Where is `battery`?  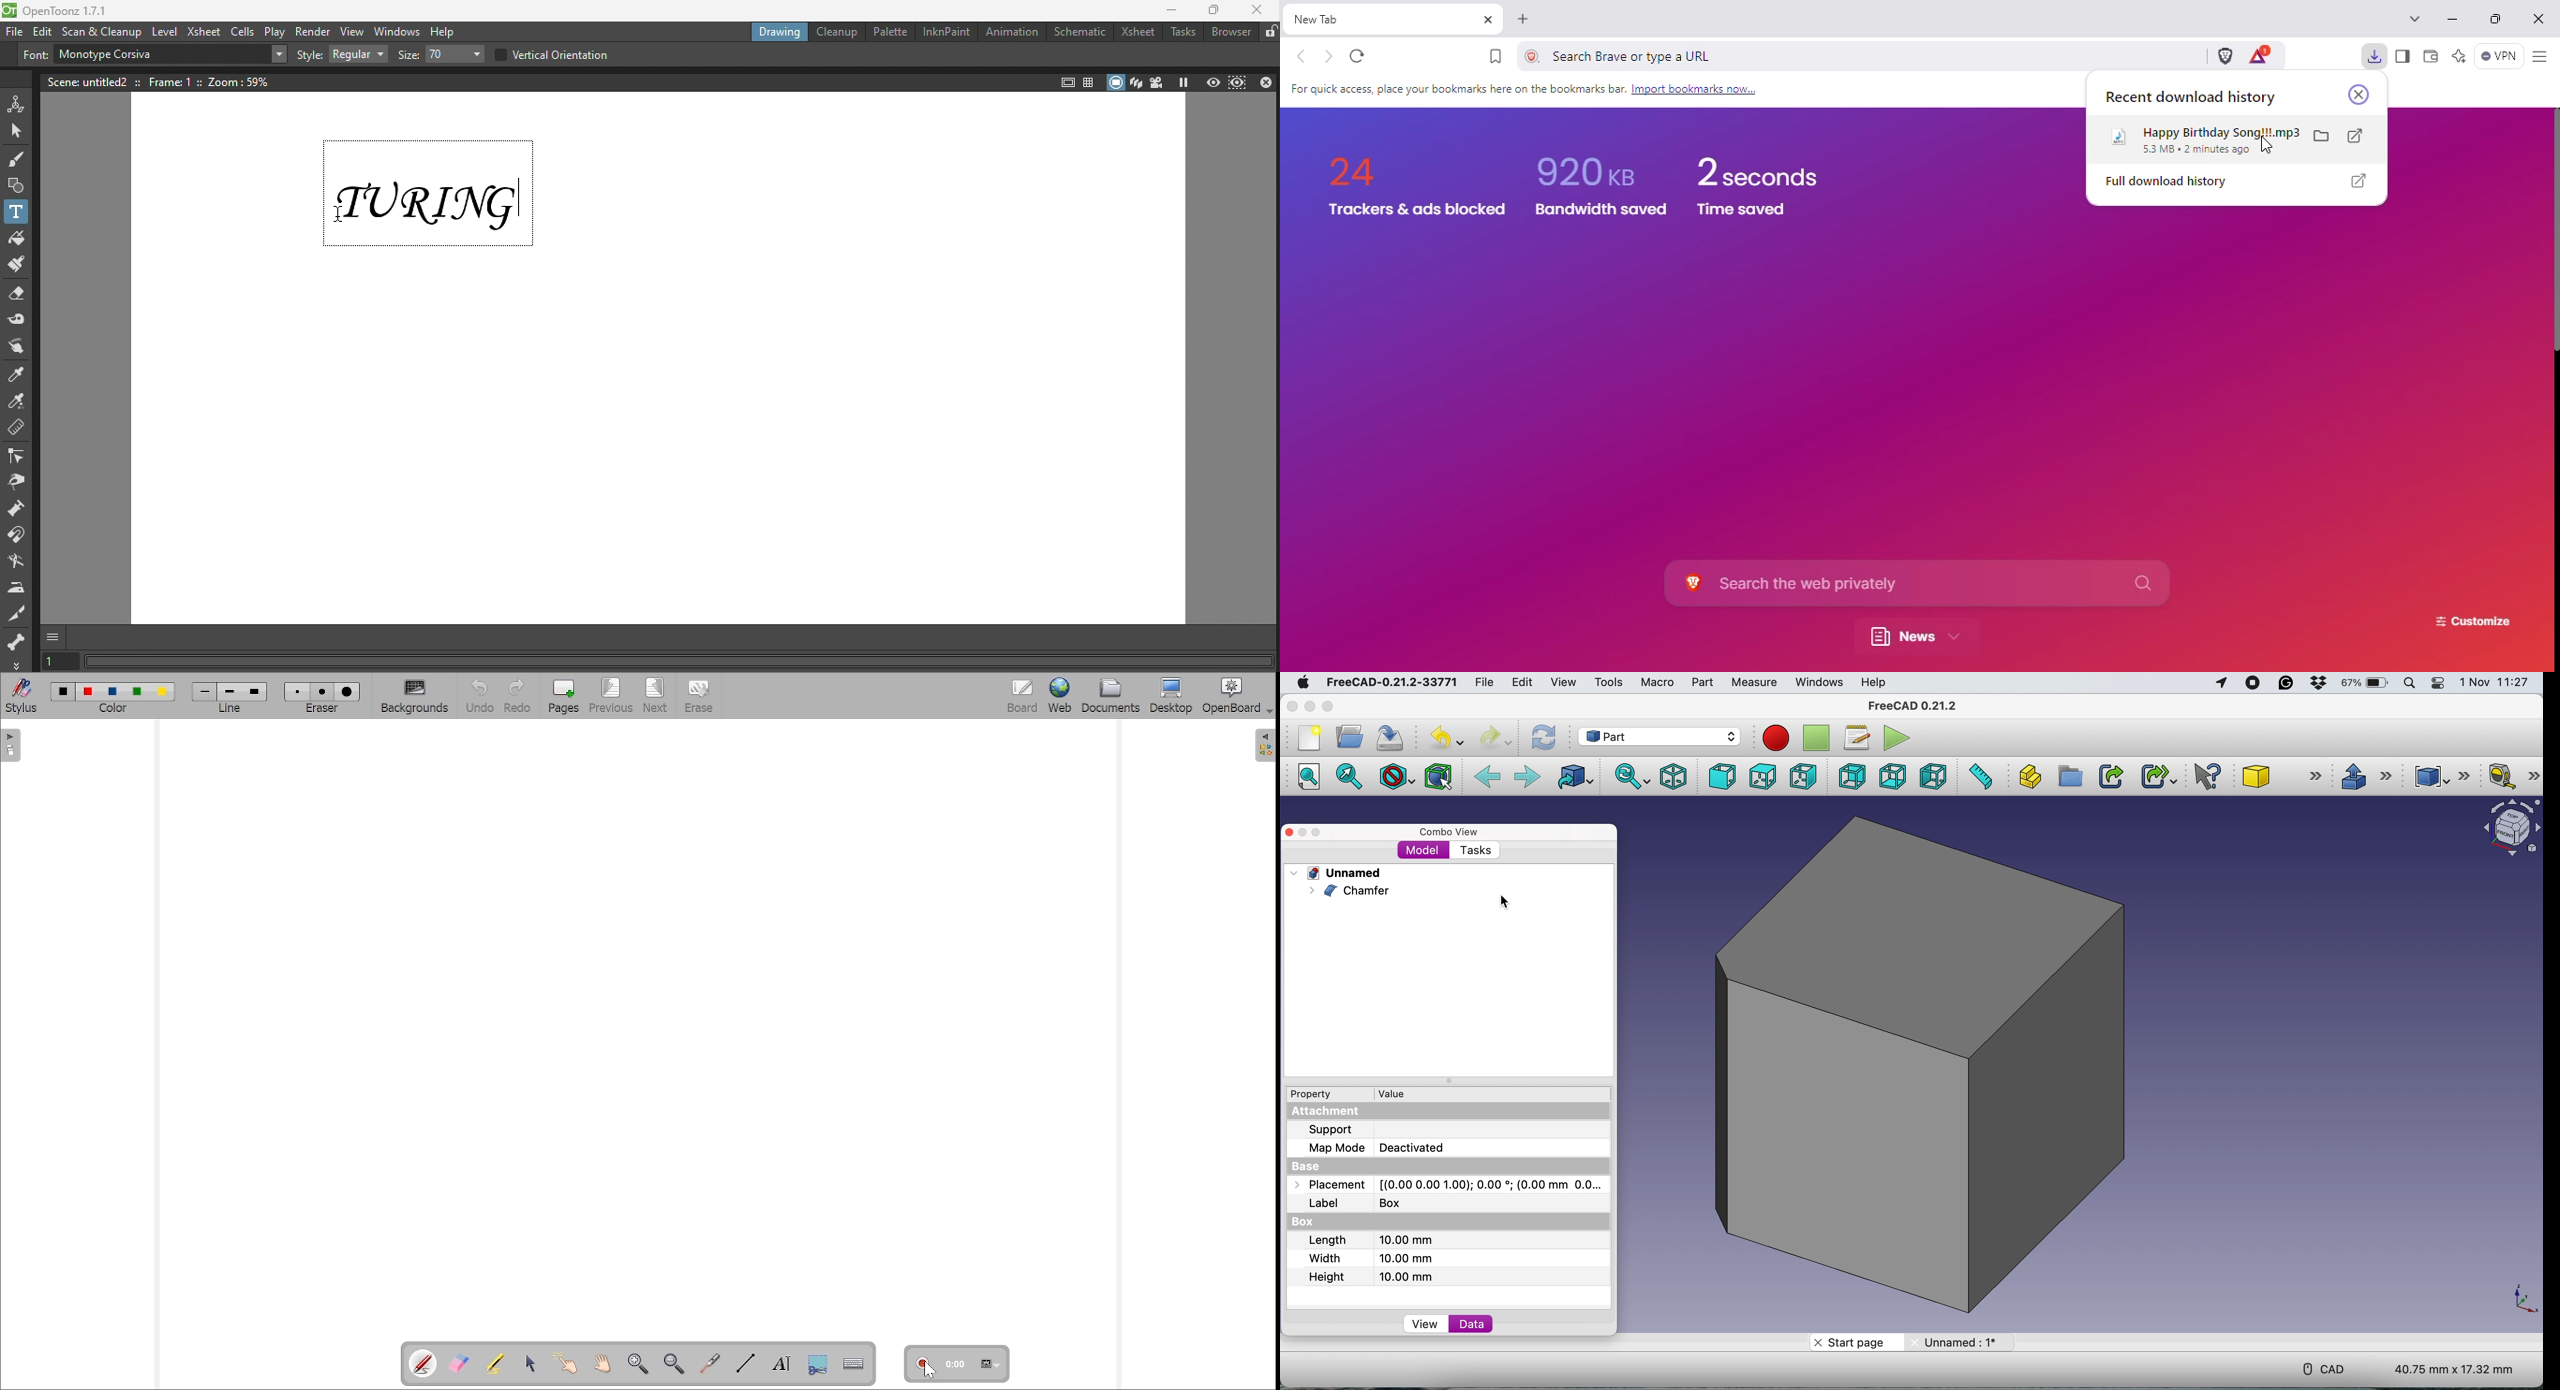
battery is located at coordinates (2366, 684).